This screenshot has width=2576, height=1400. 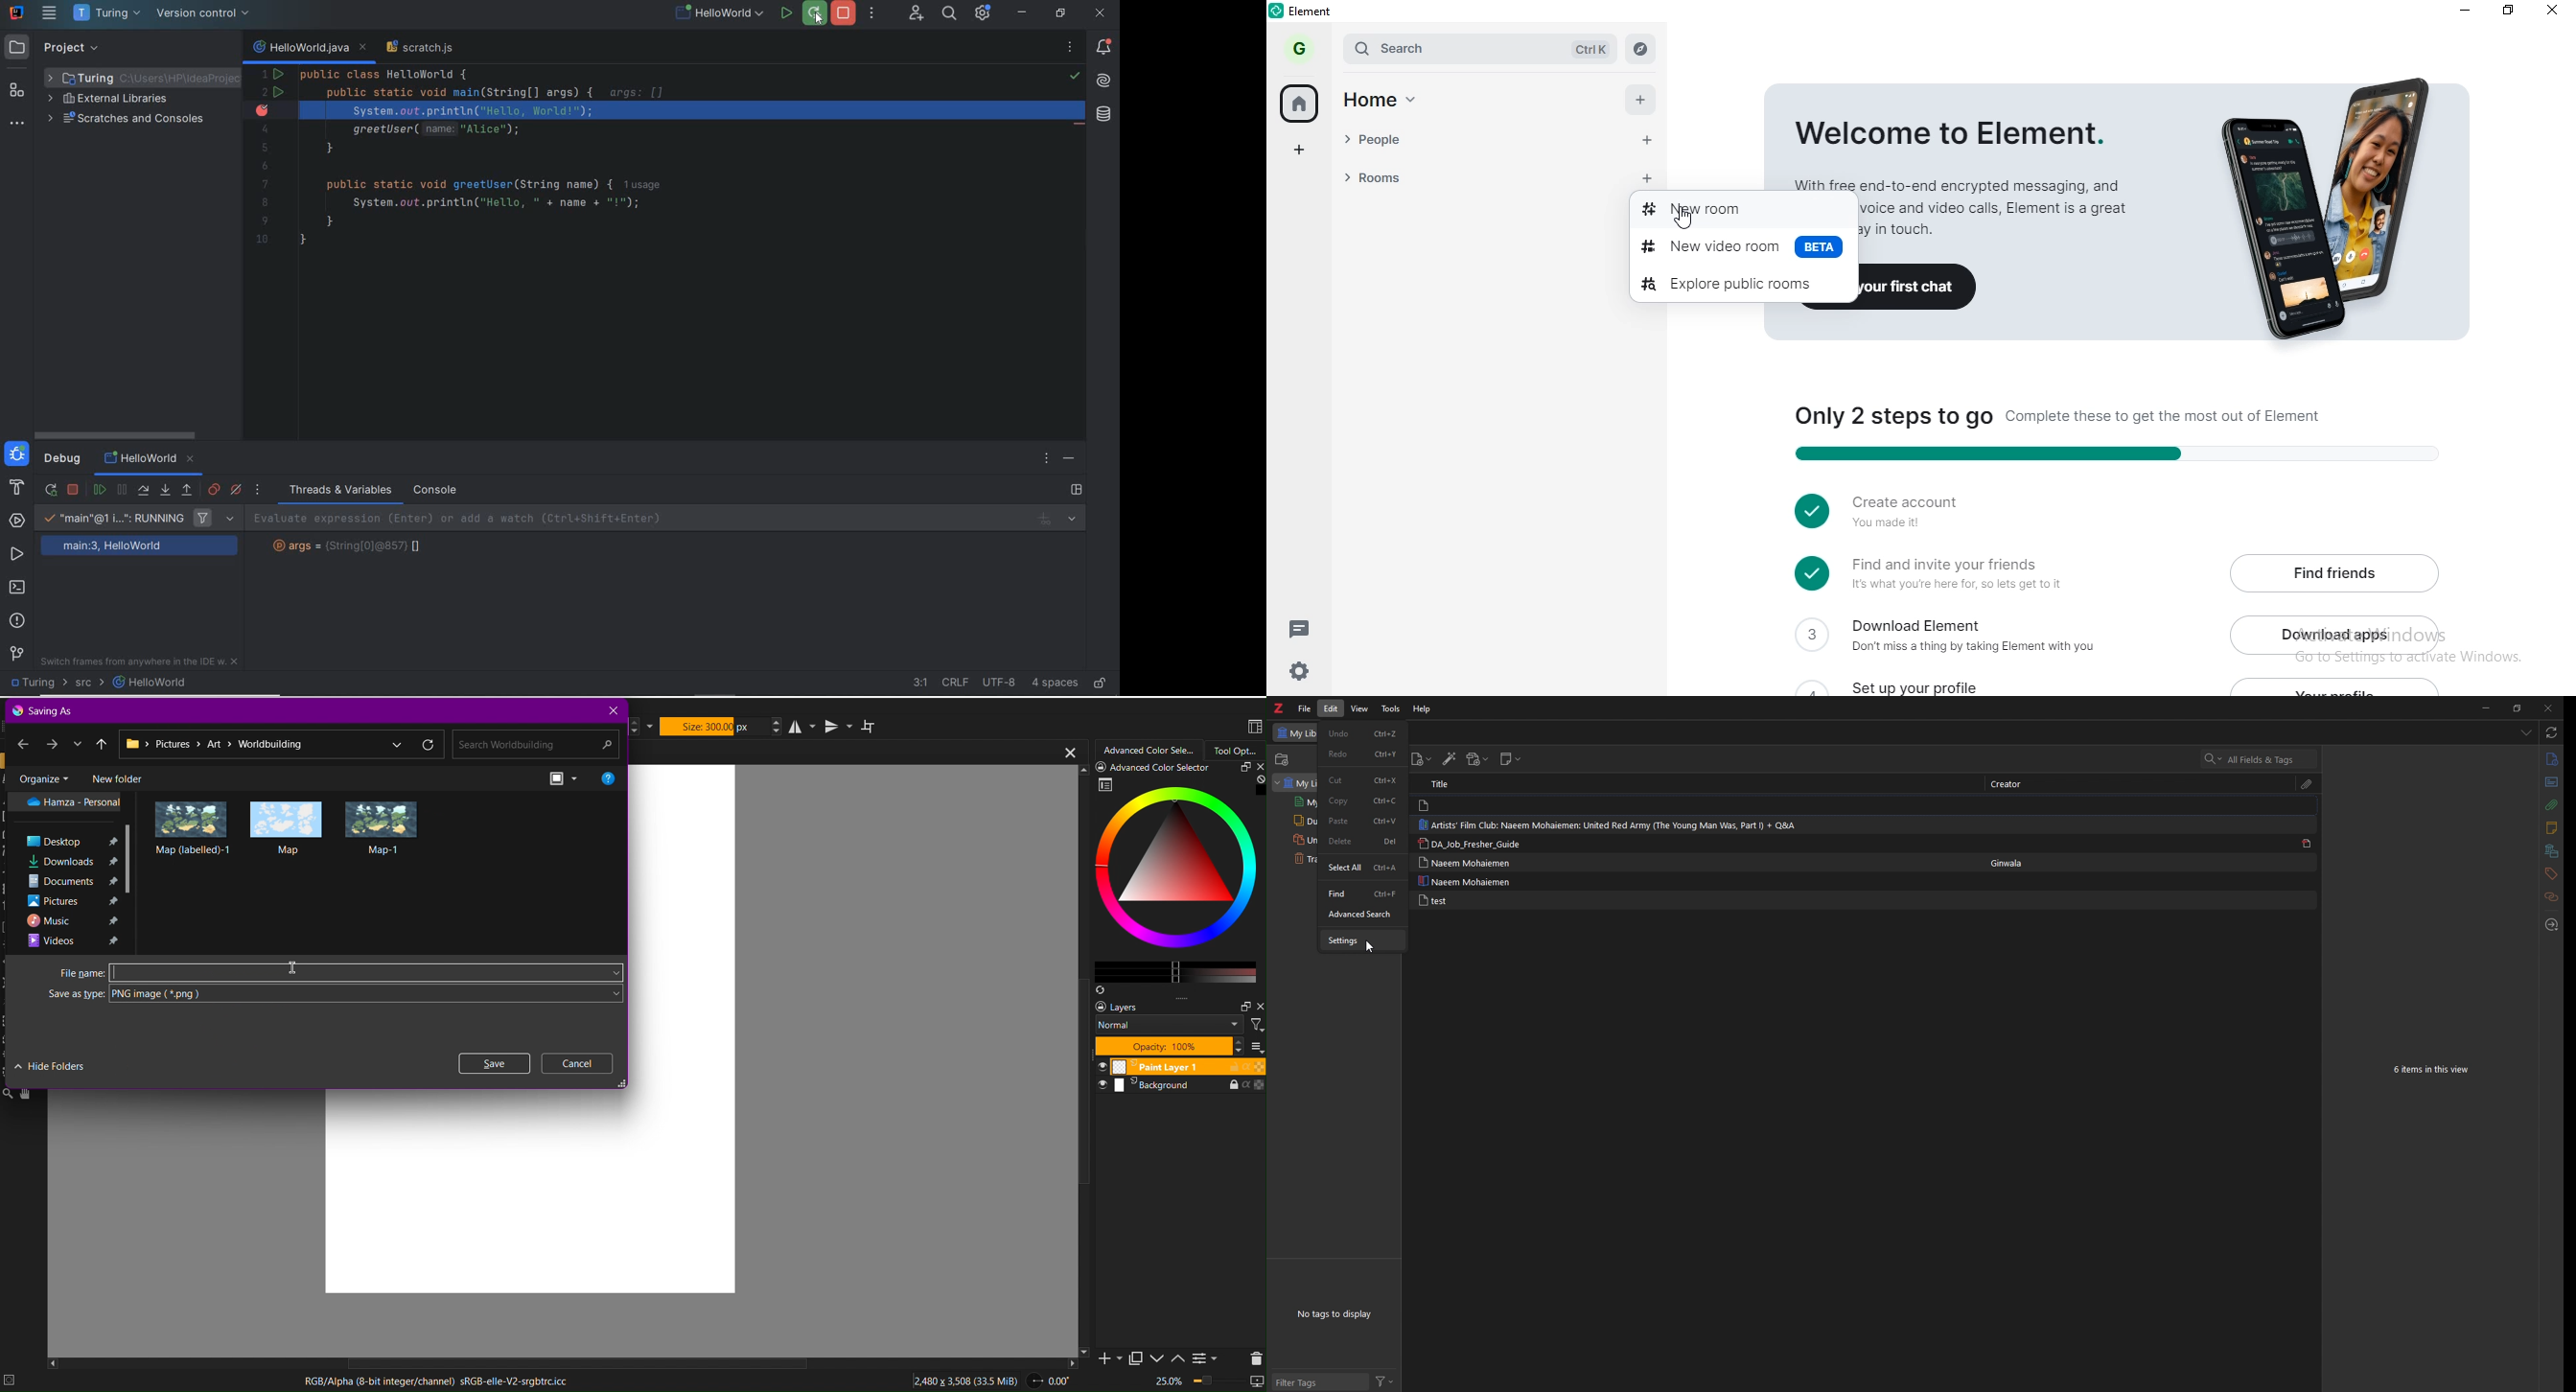 What do you see at coordinates (1644, 101) in the screenshot?
I see `add ` at bounding box center [1644, 101].